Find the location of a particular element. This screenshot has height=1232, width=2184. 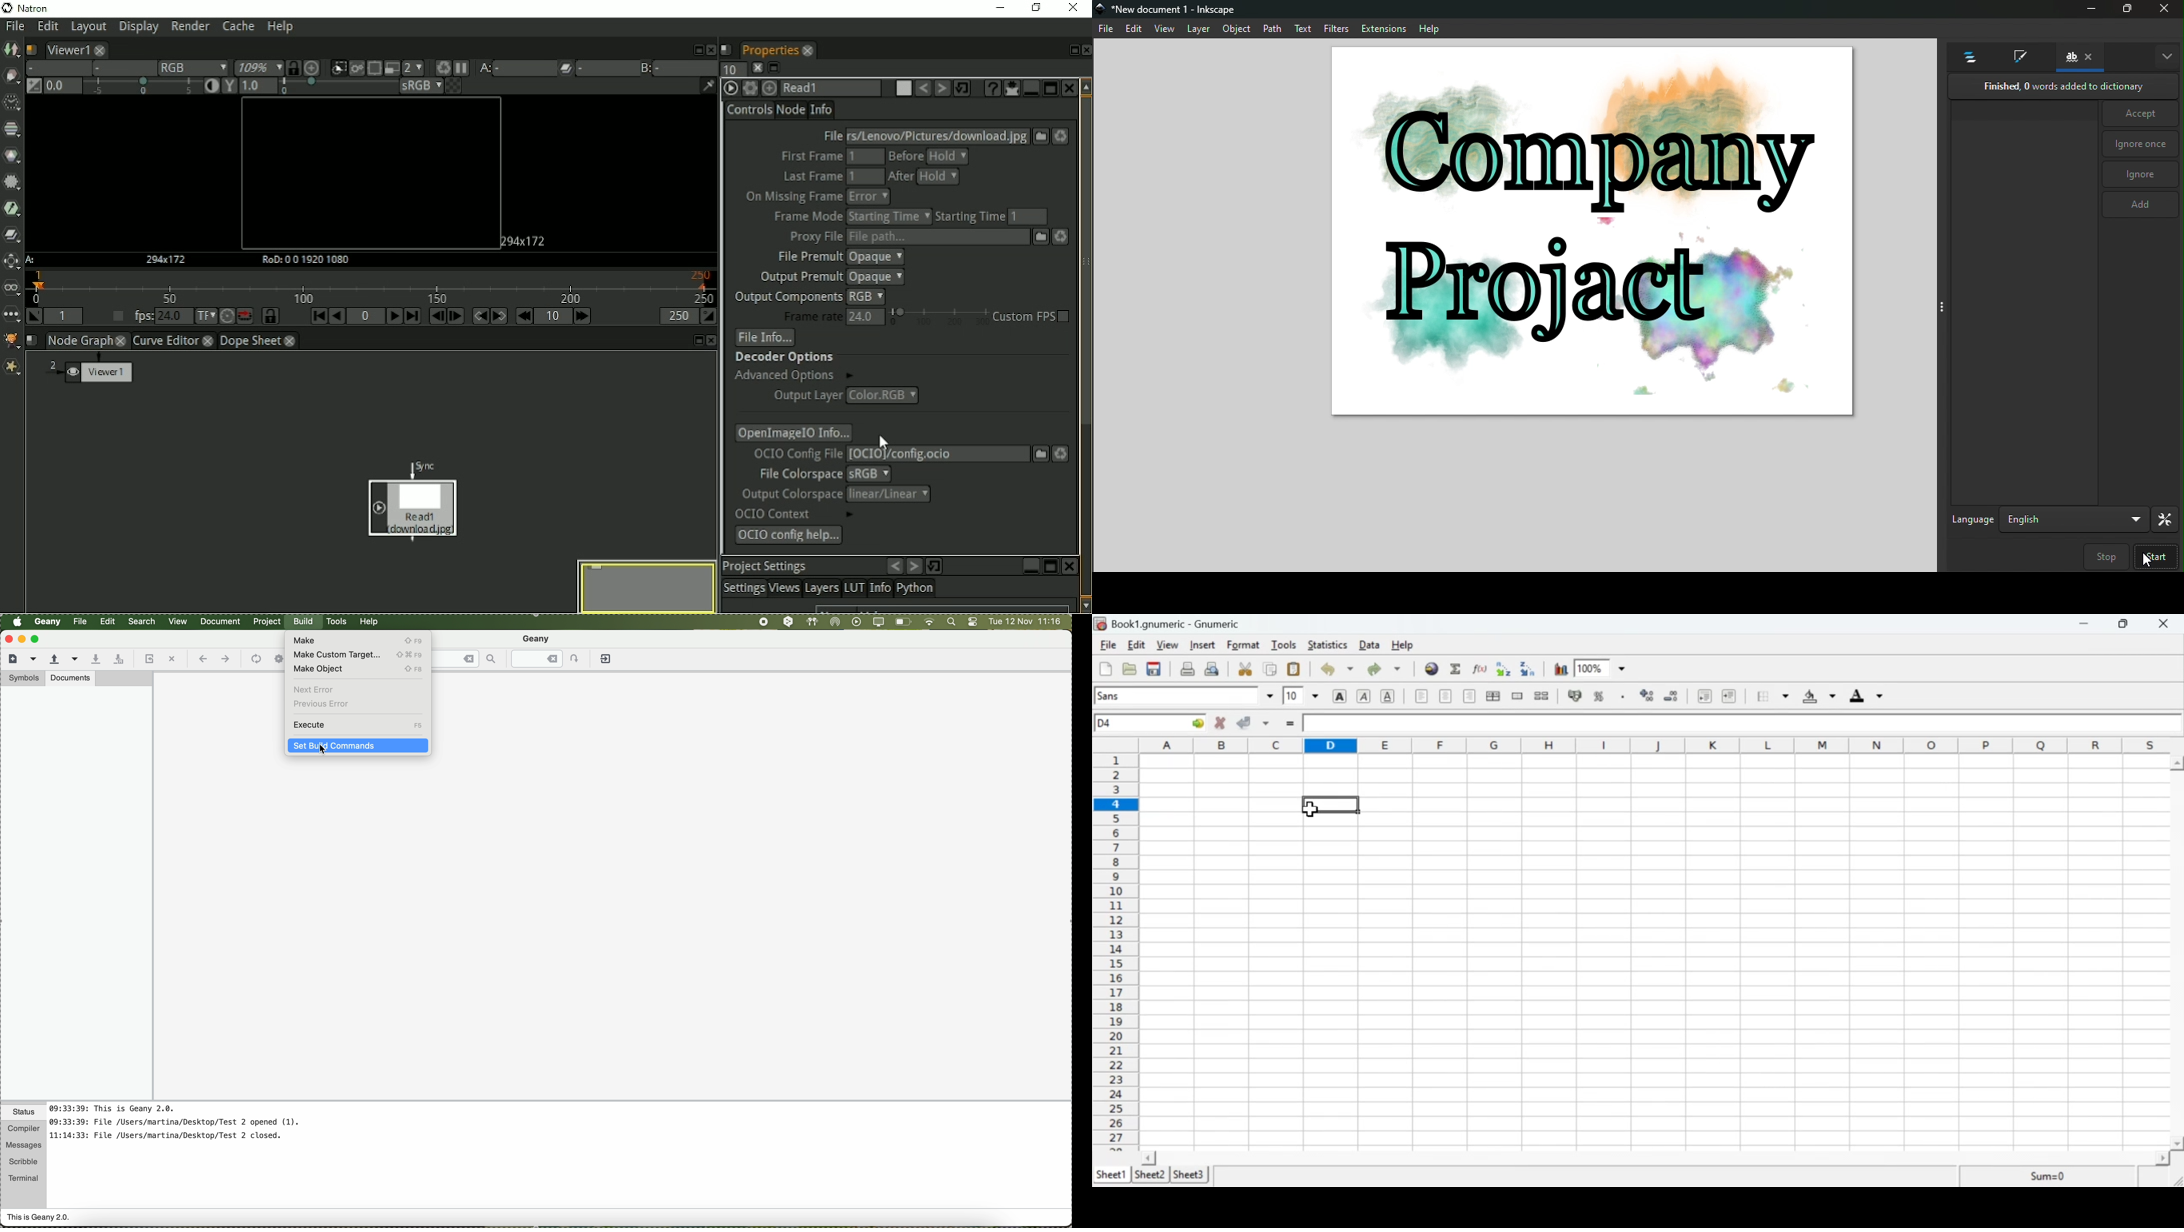

alphabets row is located at coordinates (1651, 744).